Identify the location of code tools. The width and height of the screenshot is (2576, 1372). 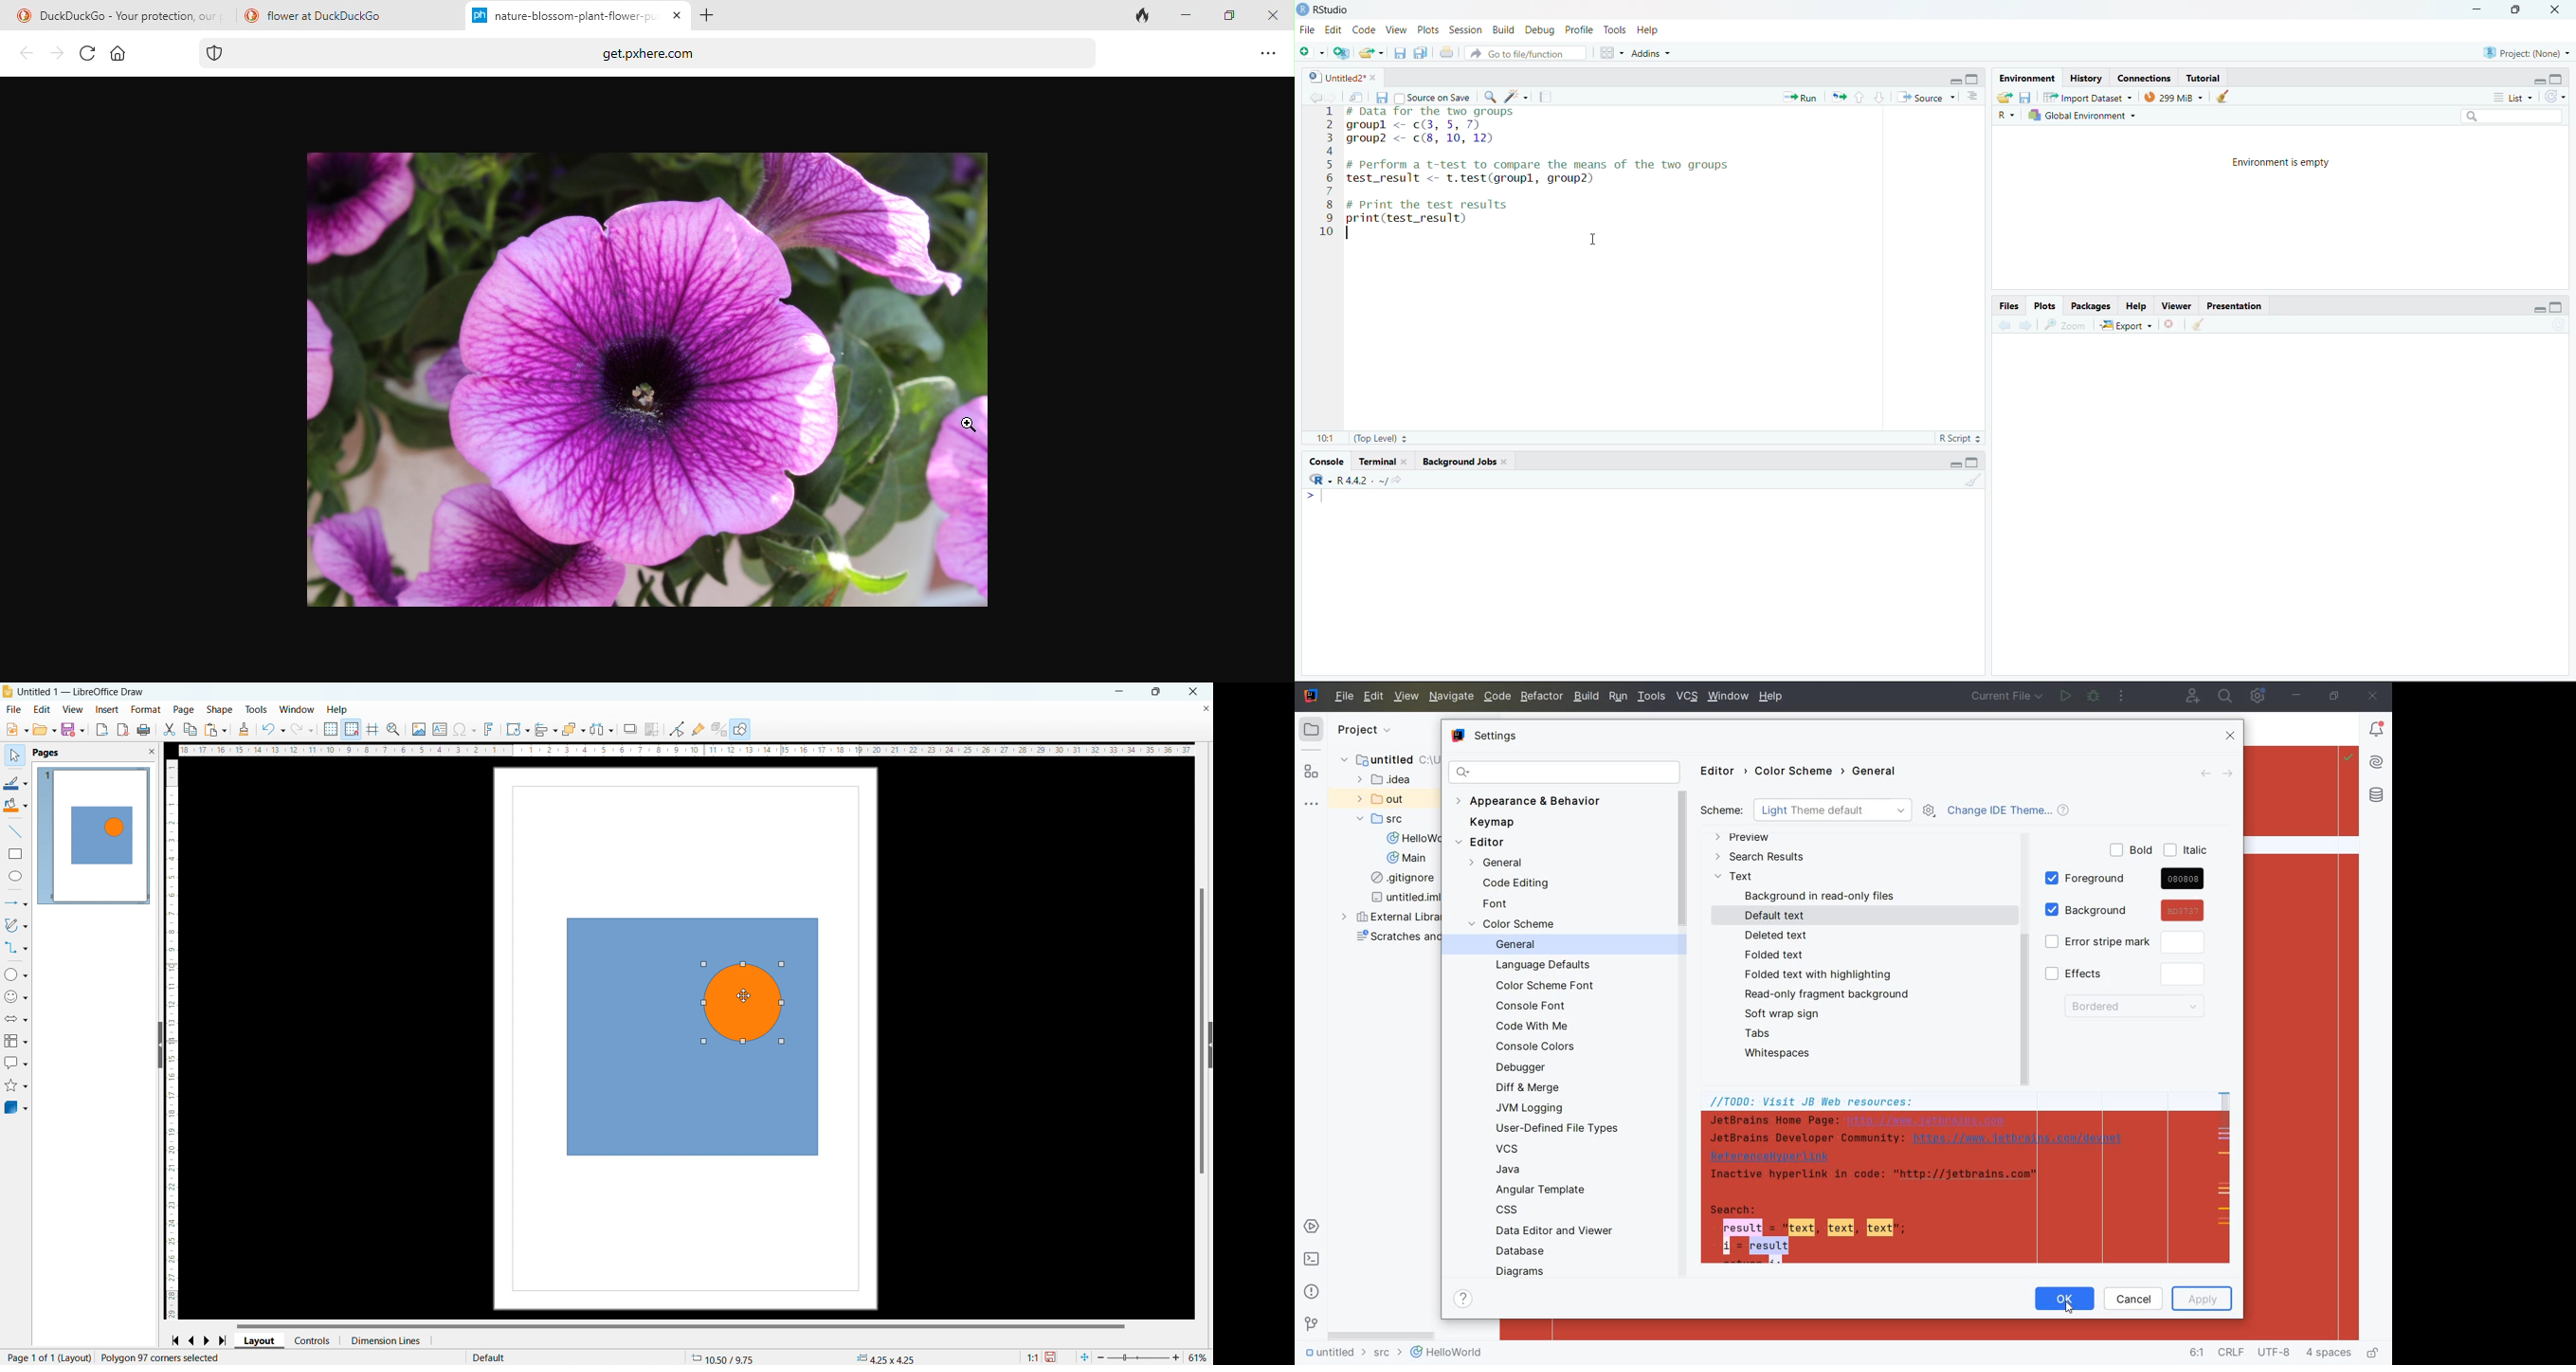
(1516, 95).